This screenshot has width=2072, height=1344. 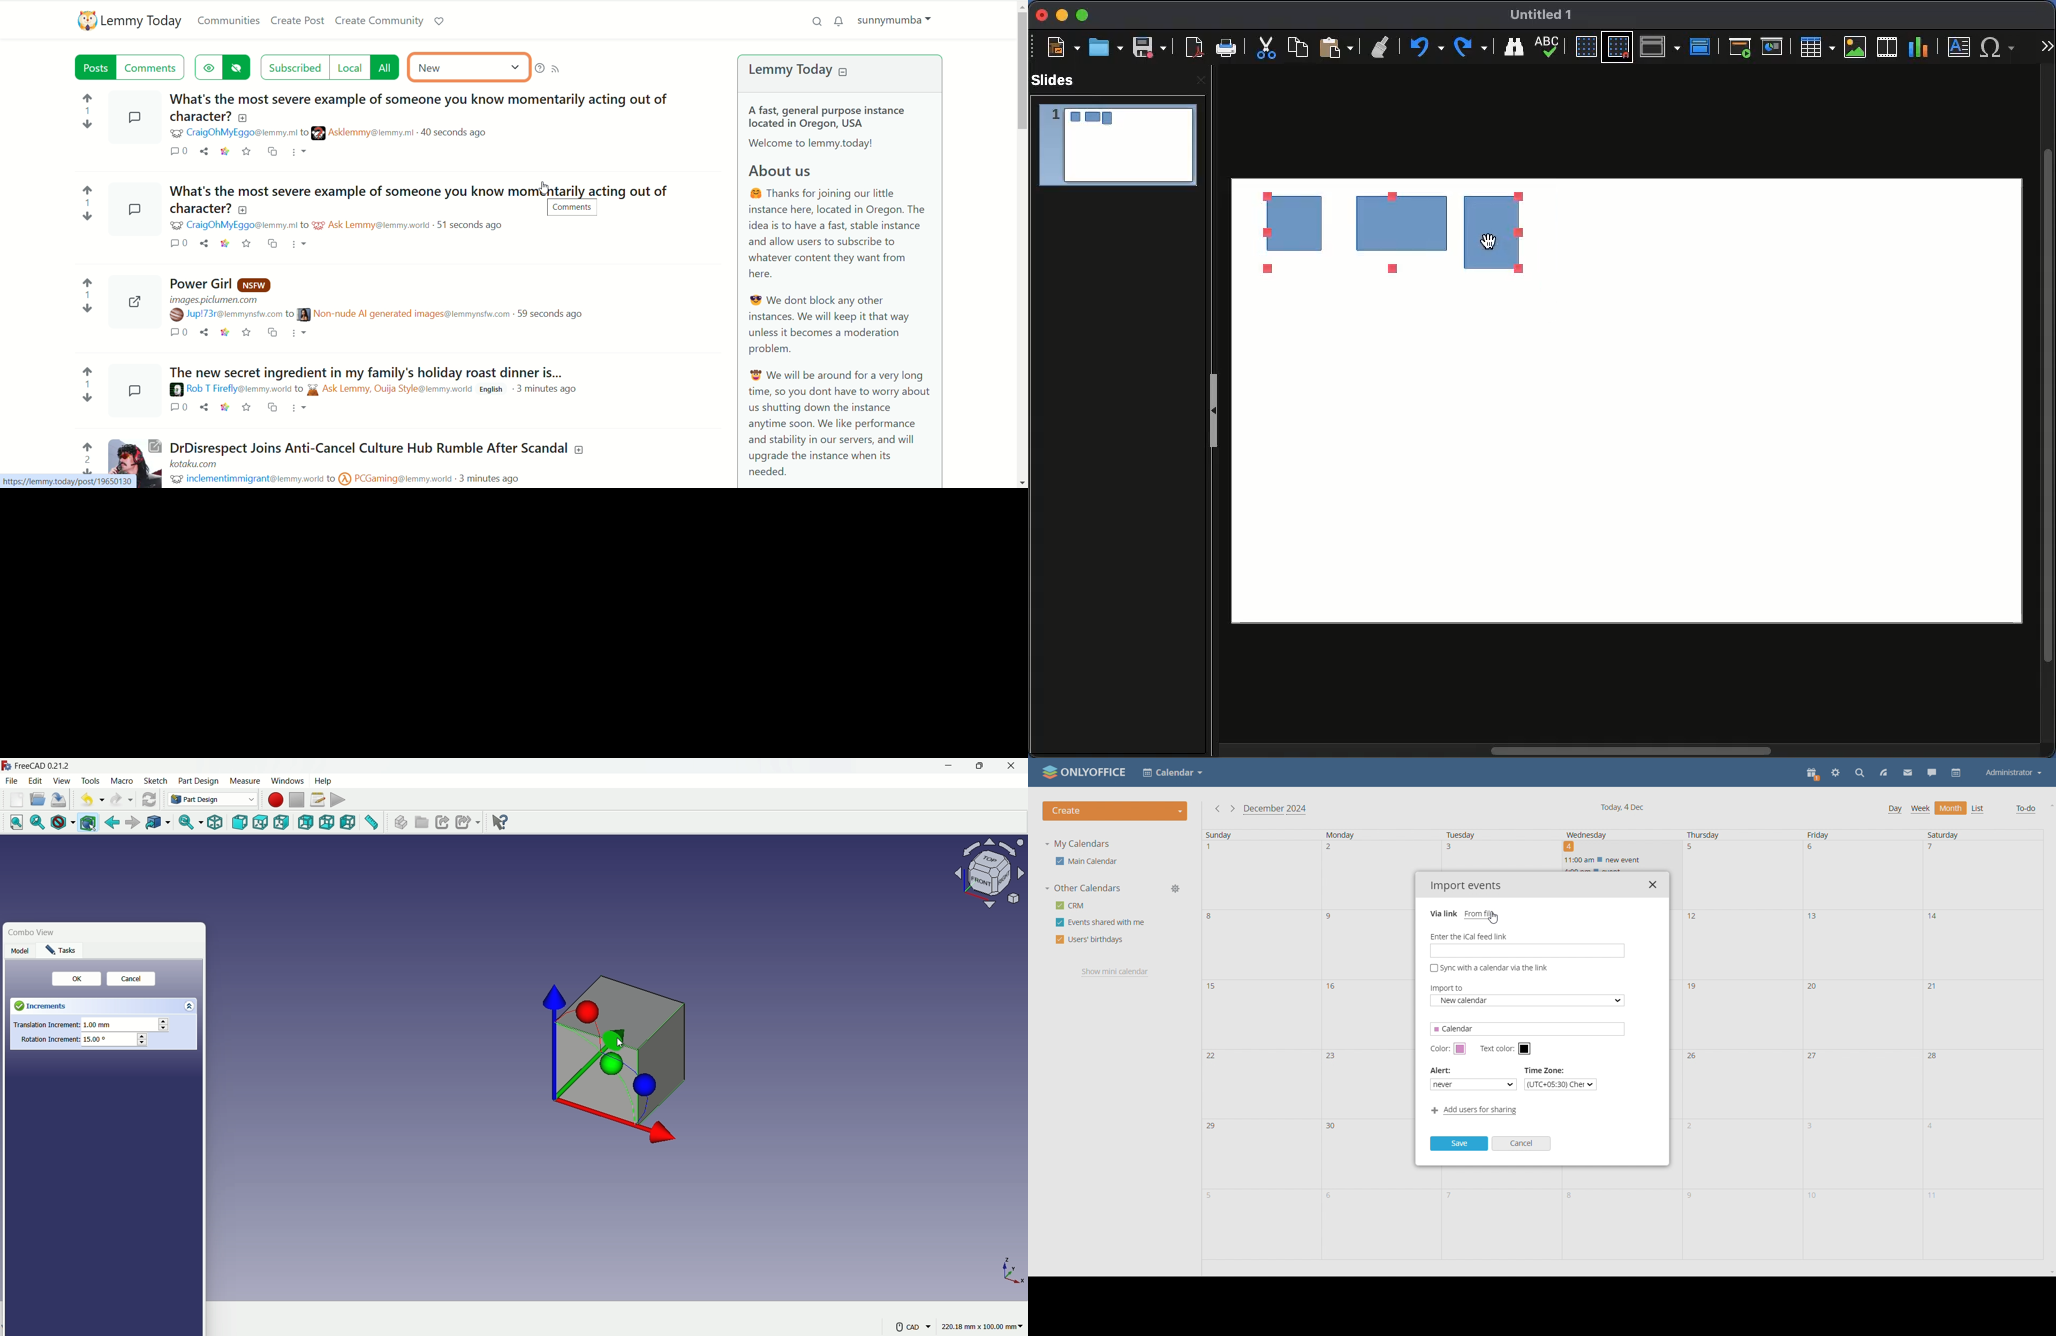 I want to click on Increments, so click(x=40, y=1006).